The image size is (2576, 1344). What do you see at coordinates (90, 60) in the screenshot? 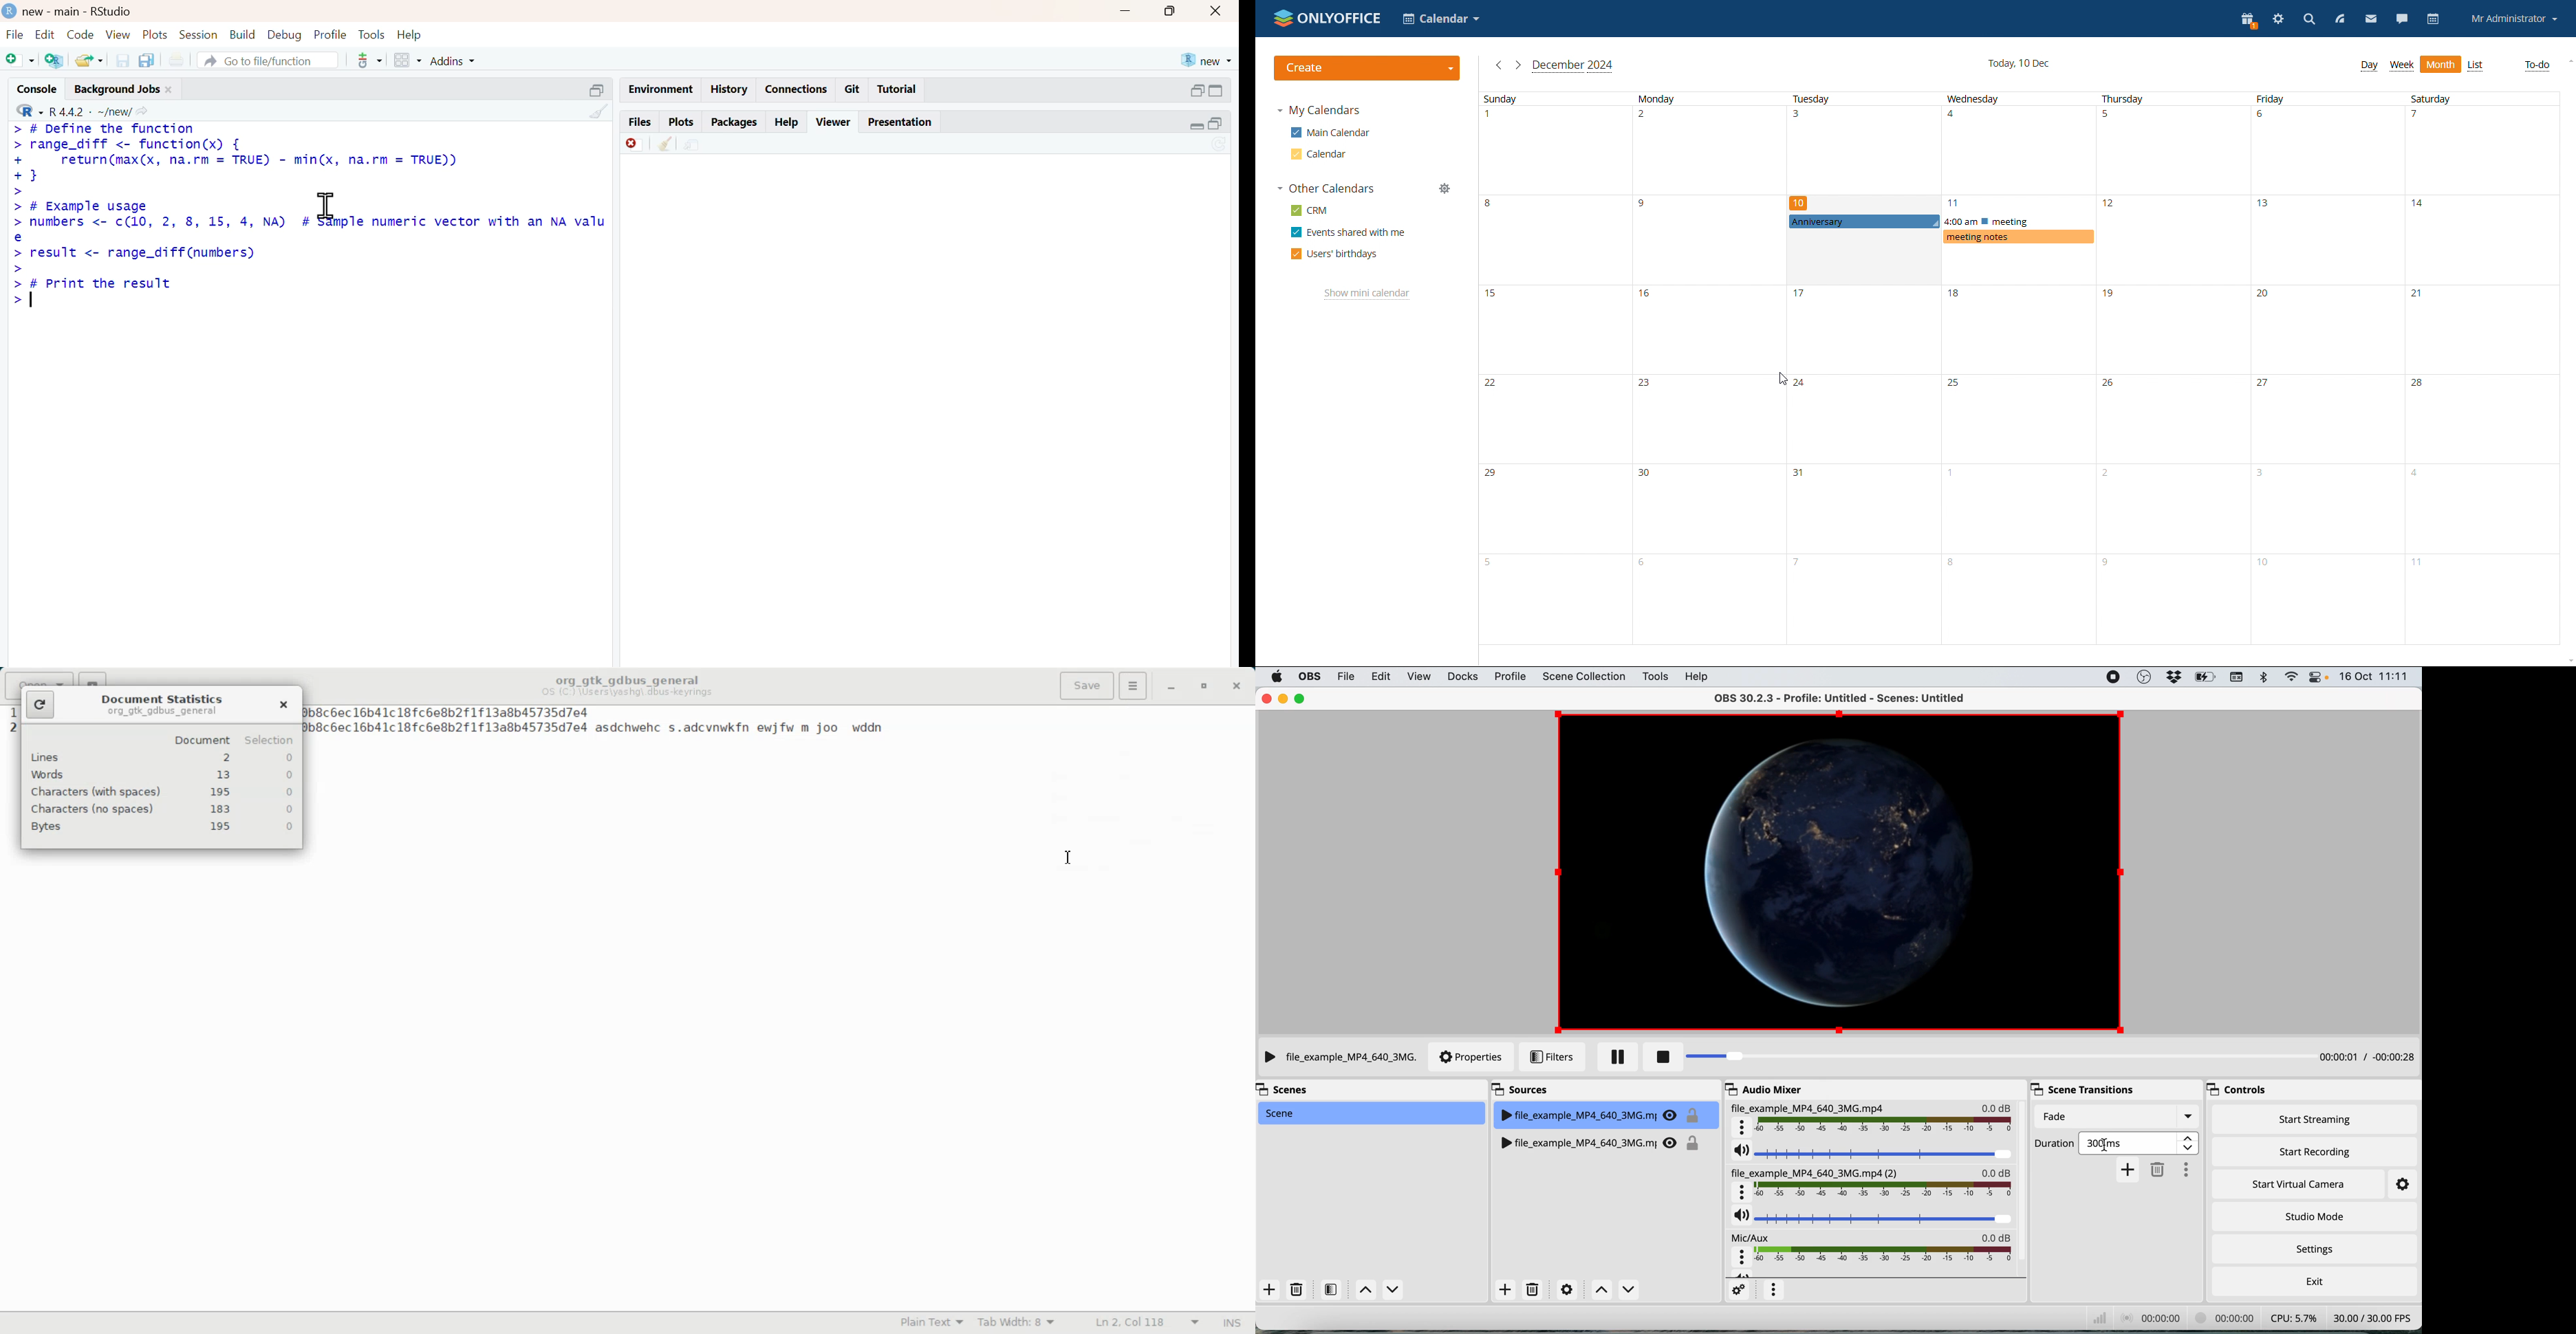
I see `share folder as` at bounding box center [90, 60].